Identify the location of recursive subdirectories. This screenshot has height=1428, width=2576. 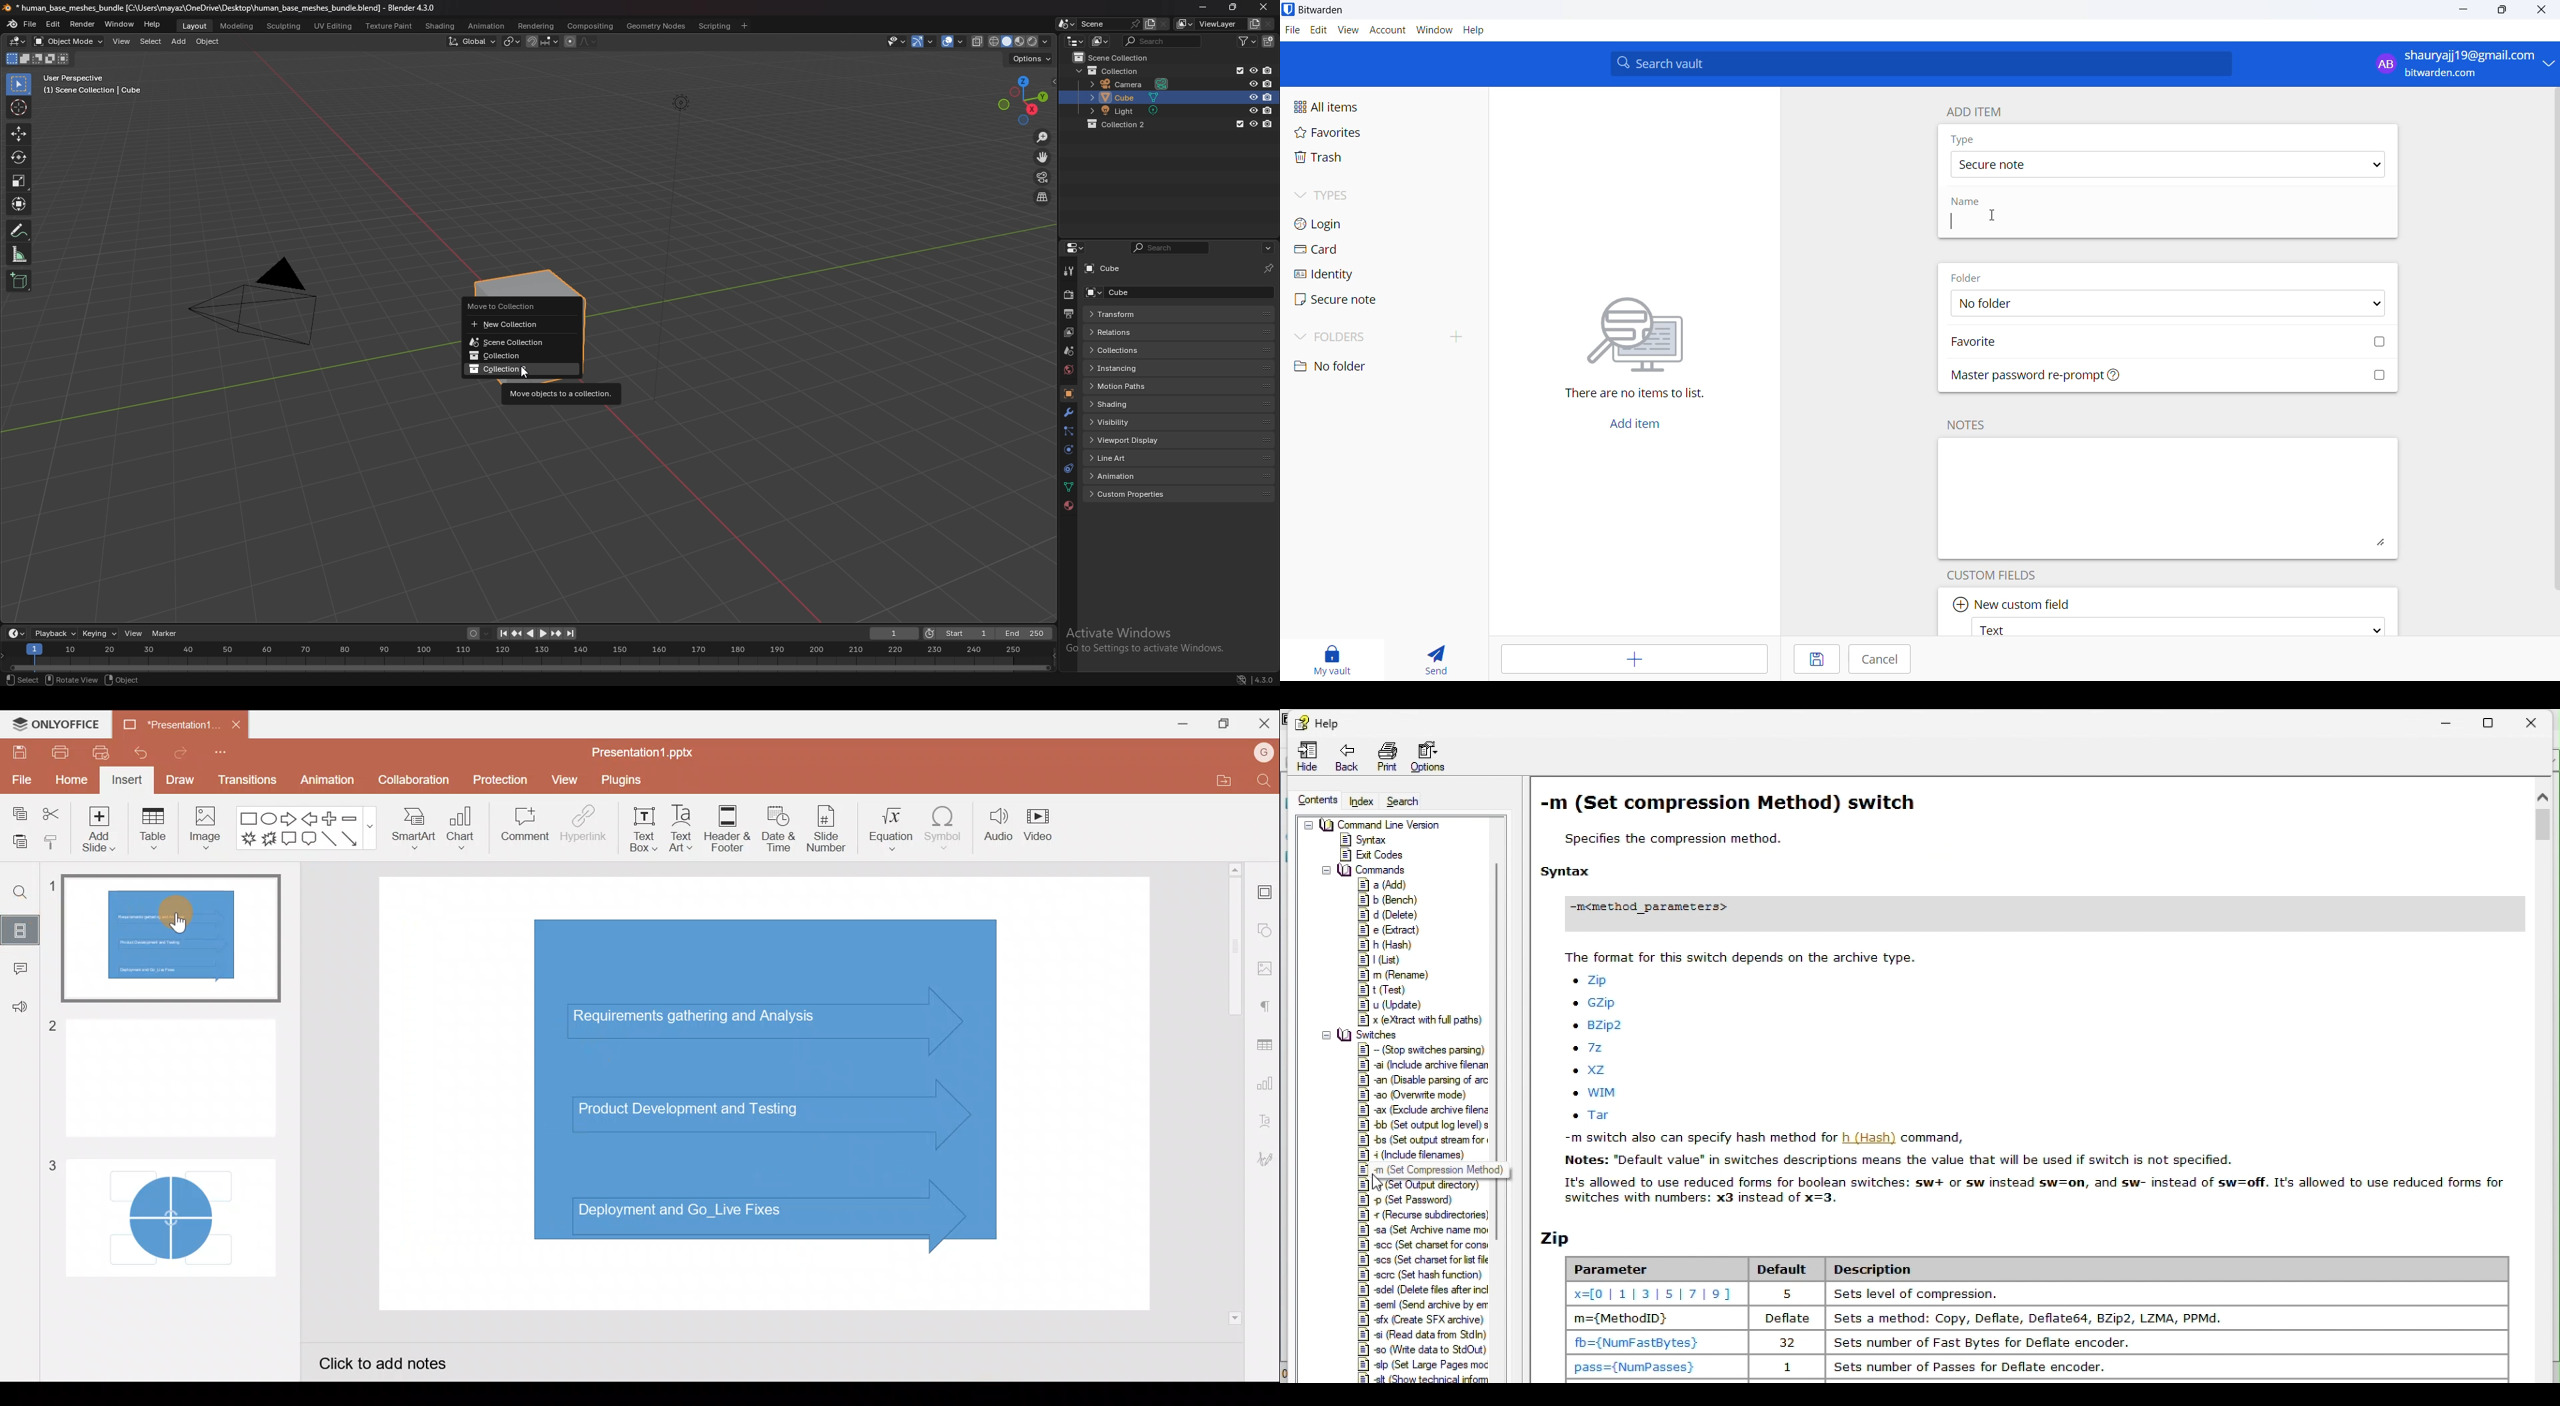
(1426, 1214).